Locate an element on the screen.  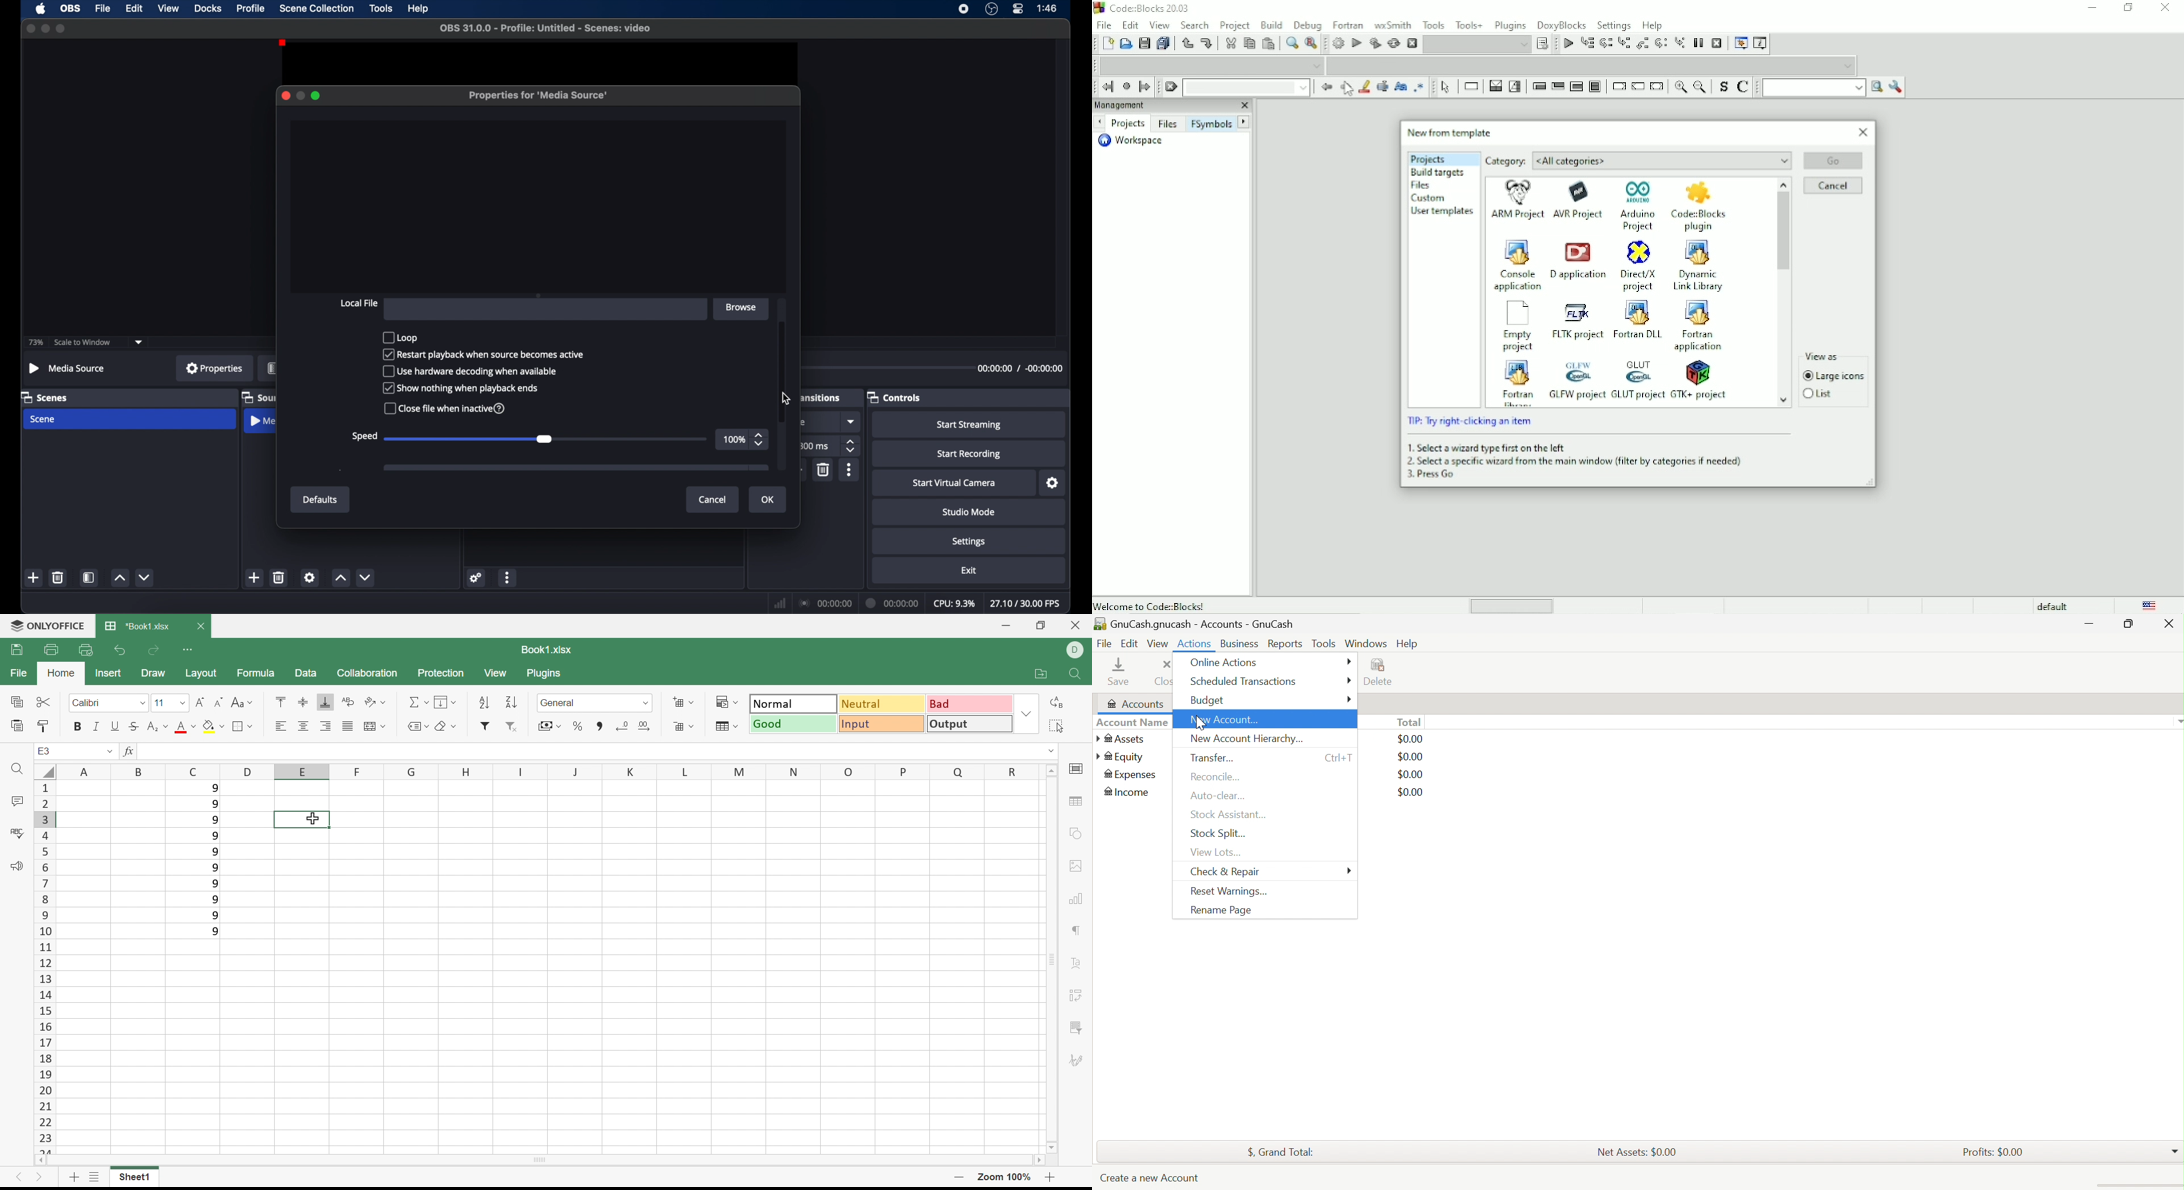
Home is located at coordinates (60, 673).